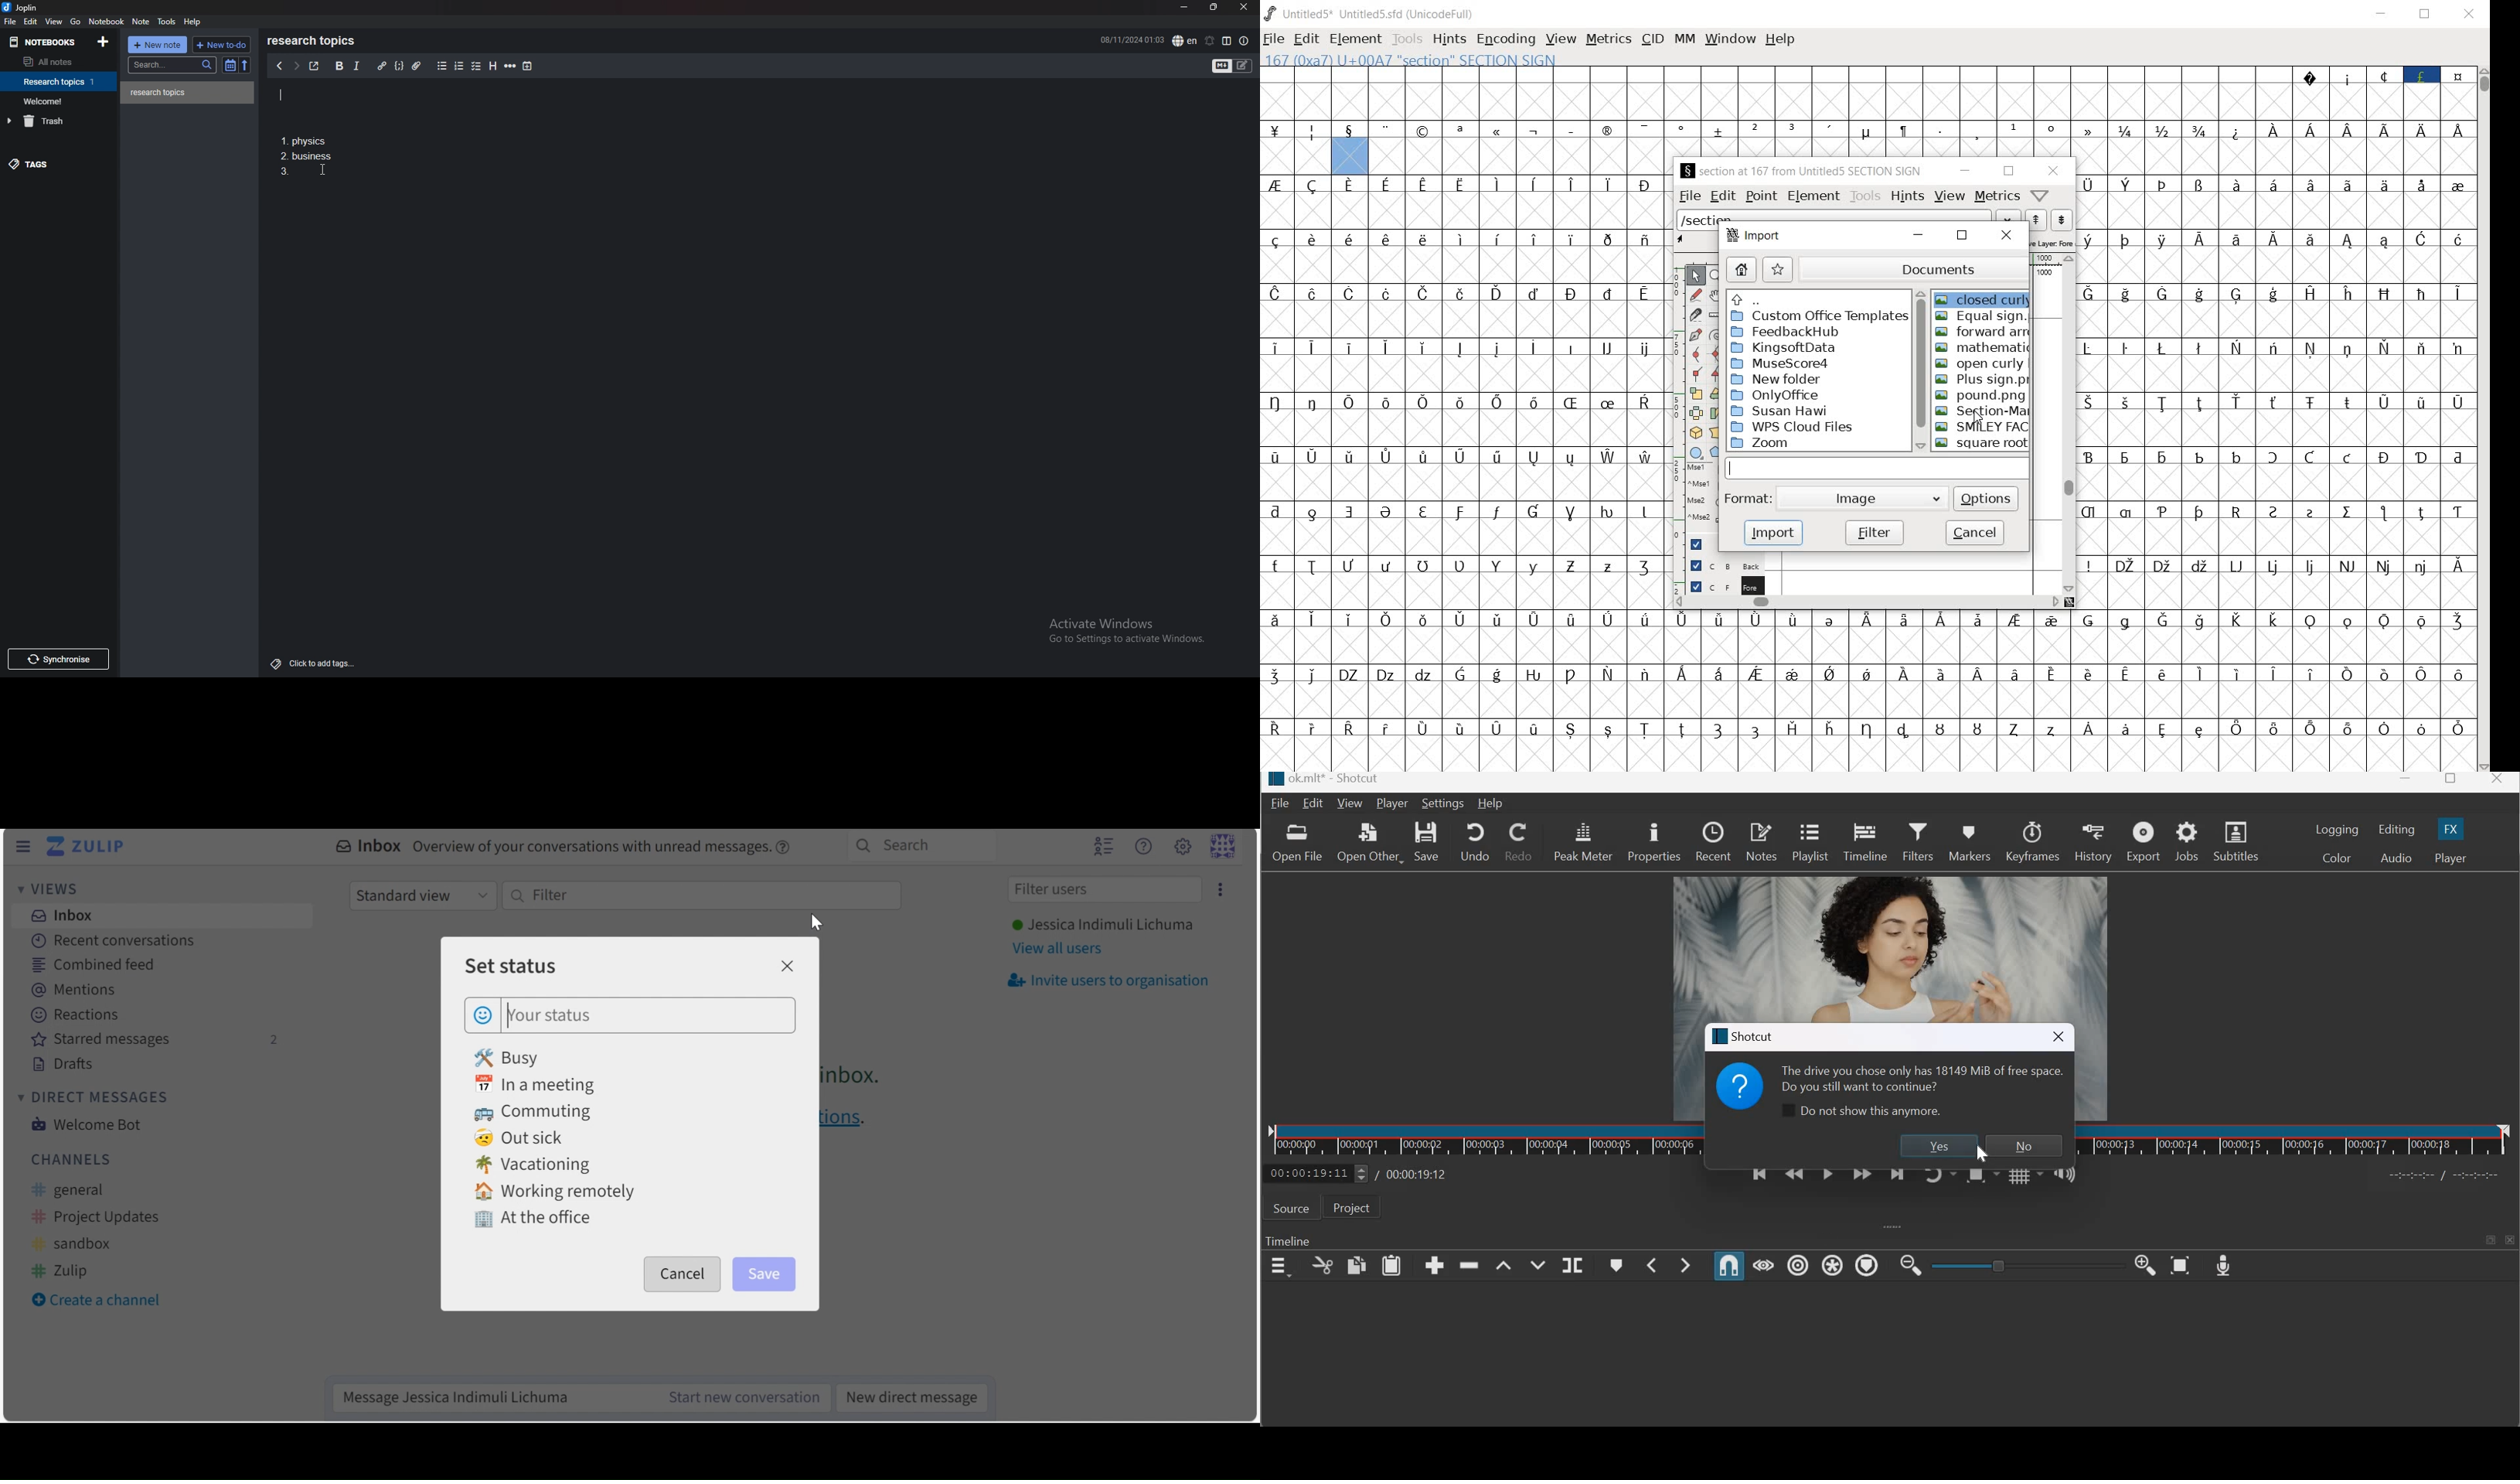 This screenshot has height=1484, width=2520. I want to click on bold, so click(338, 66).